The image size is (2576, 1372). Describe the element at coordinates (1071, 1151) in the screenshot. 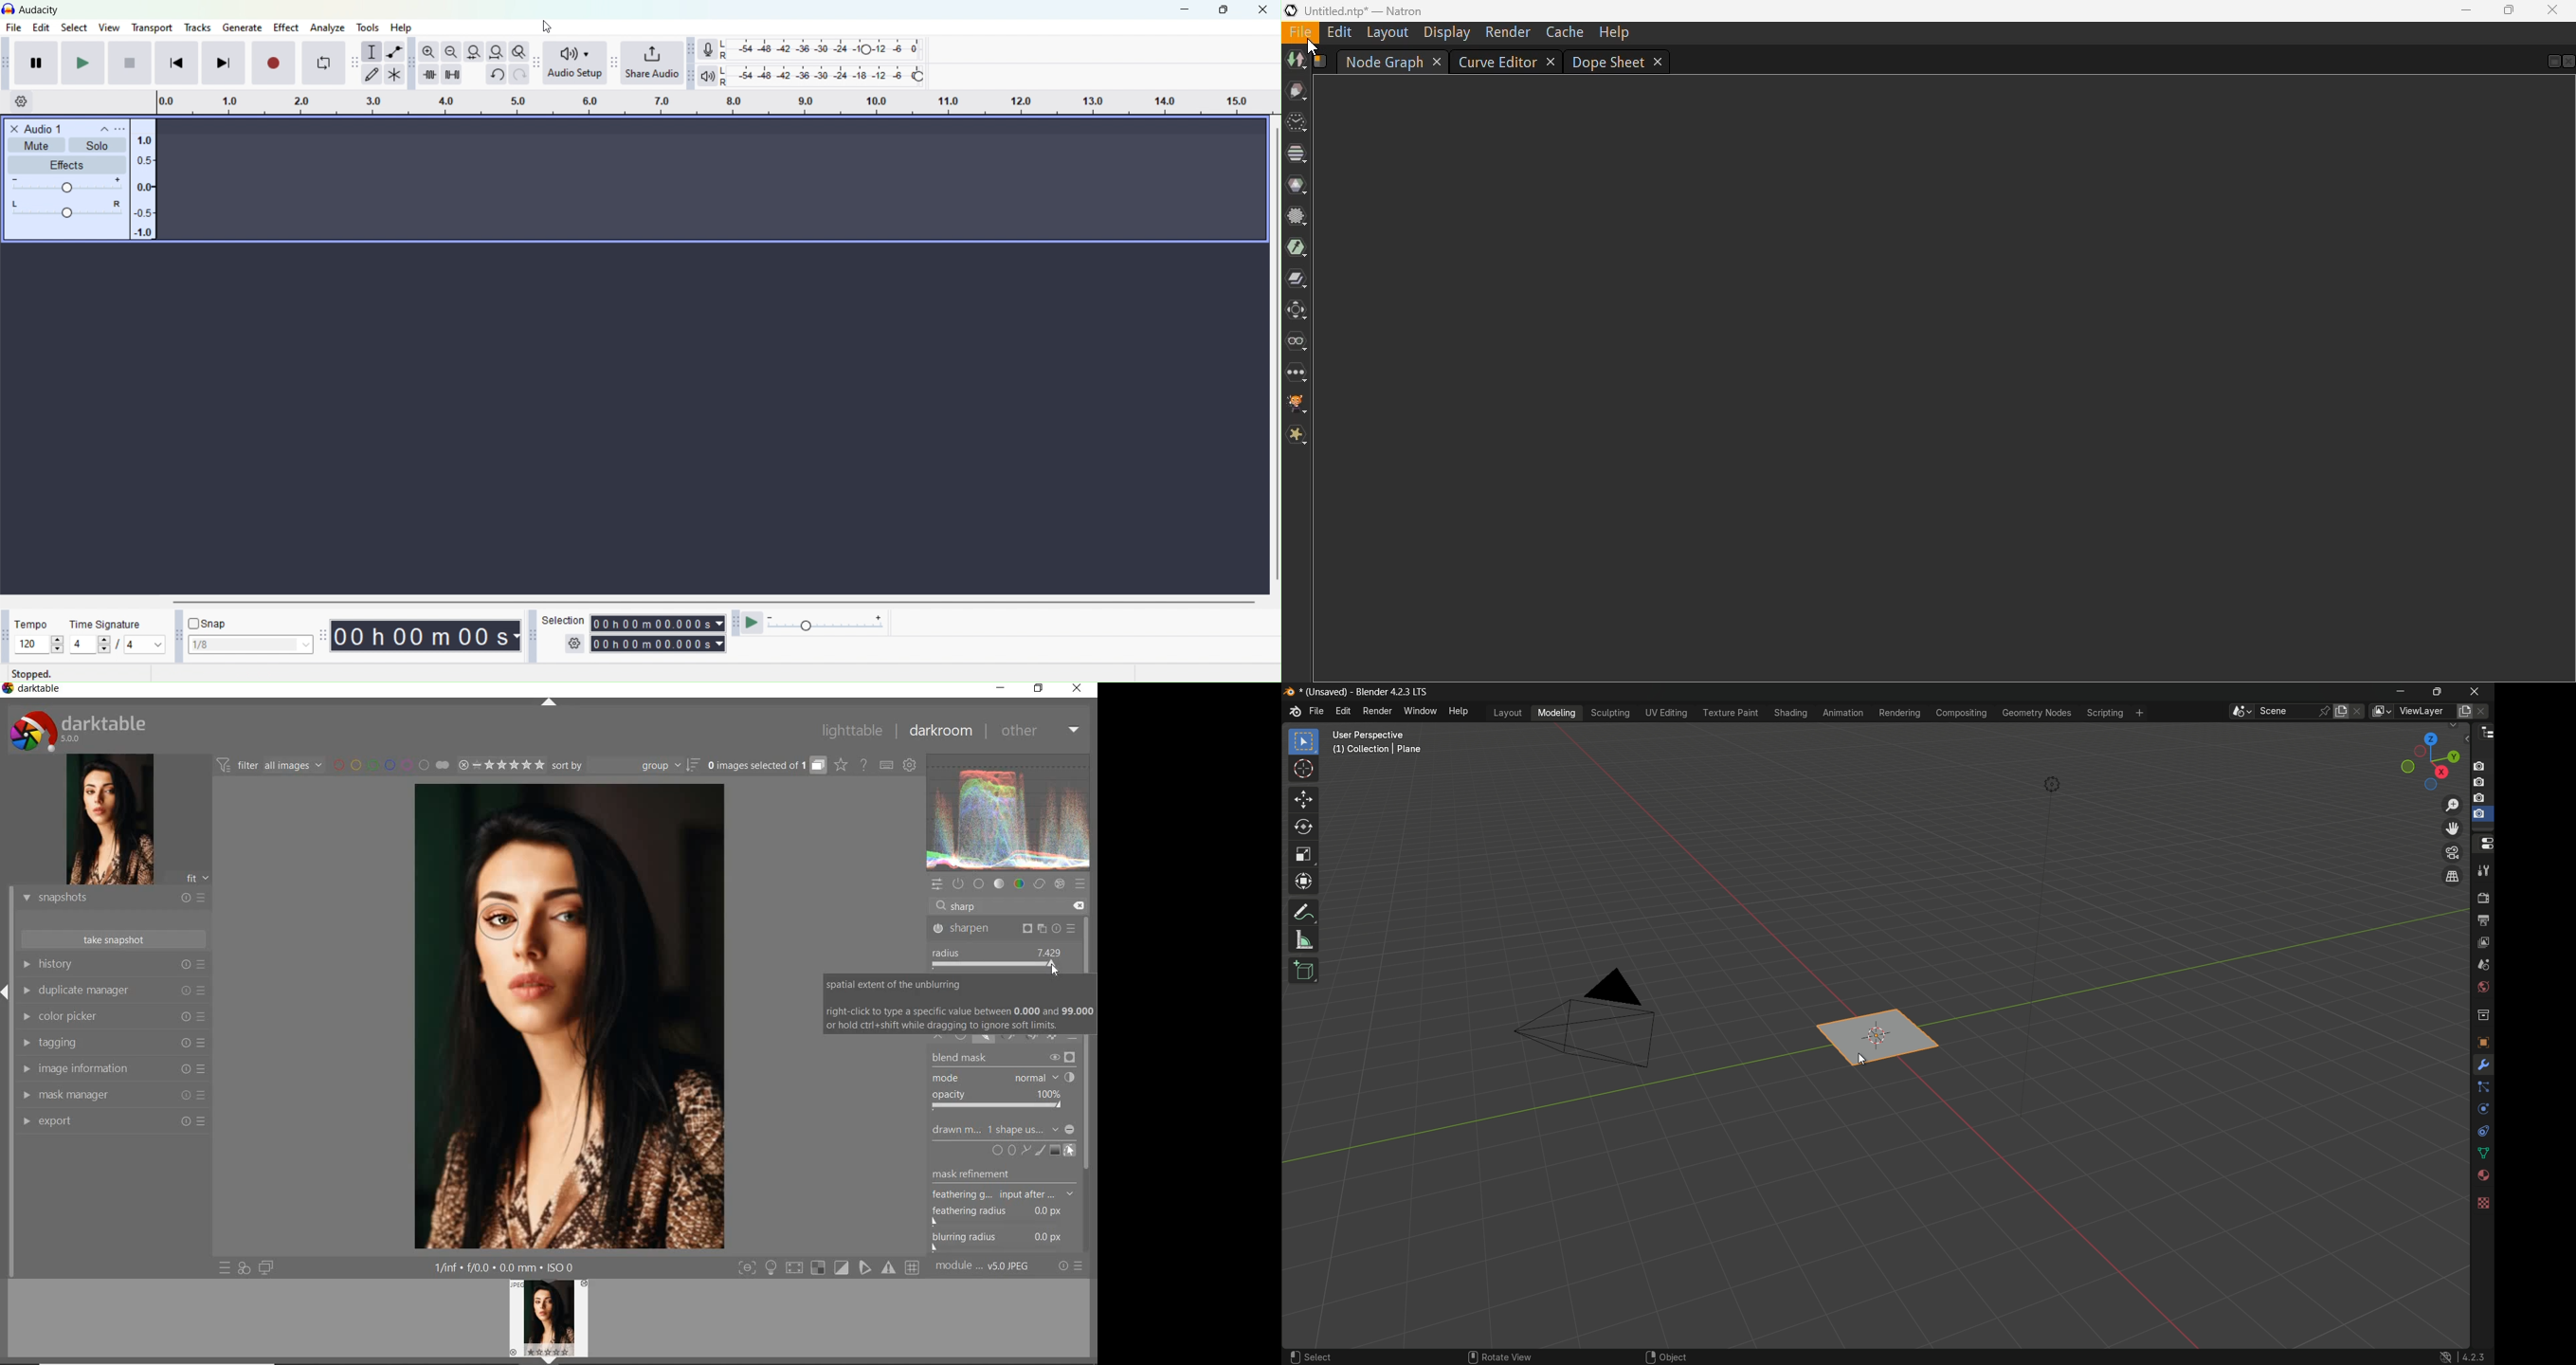

I see `show & edit mask elements` at that location.